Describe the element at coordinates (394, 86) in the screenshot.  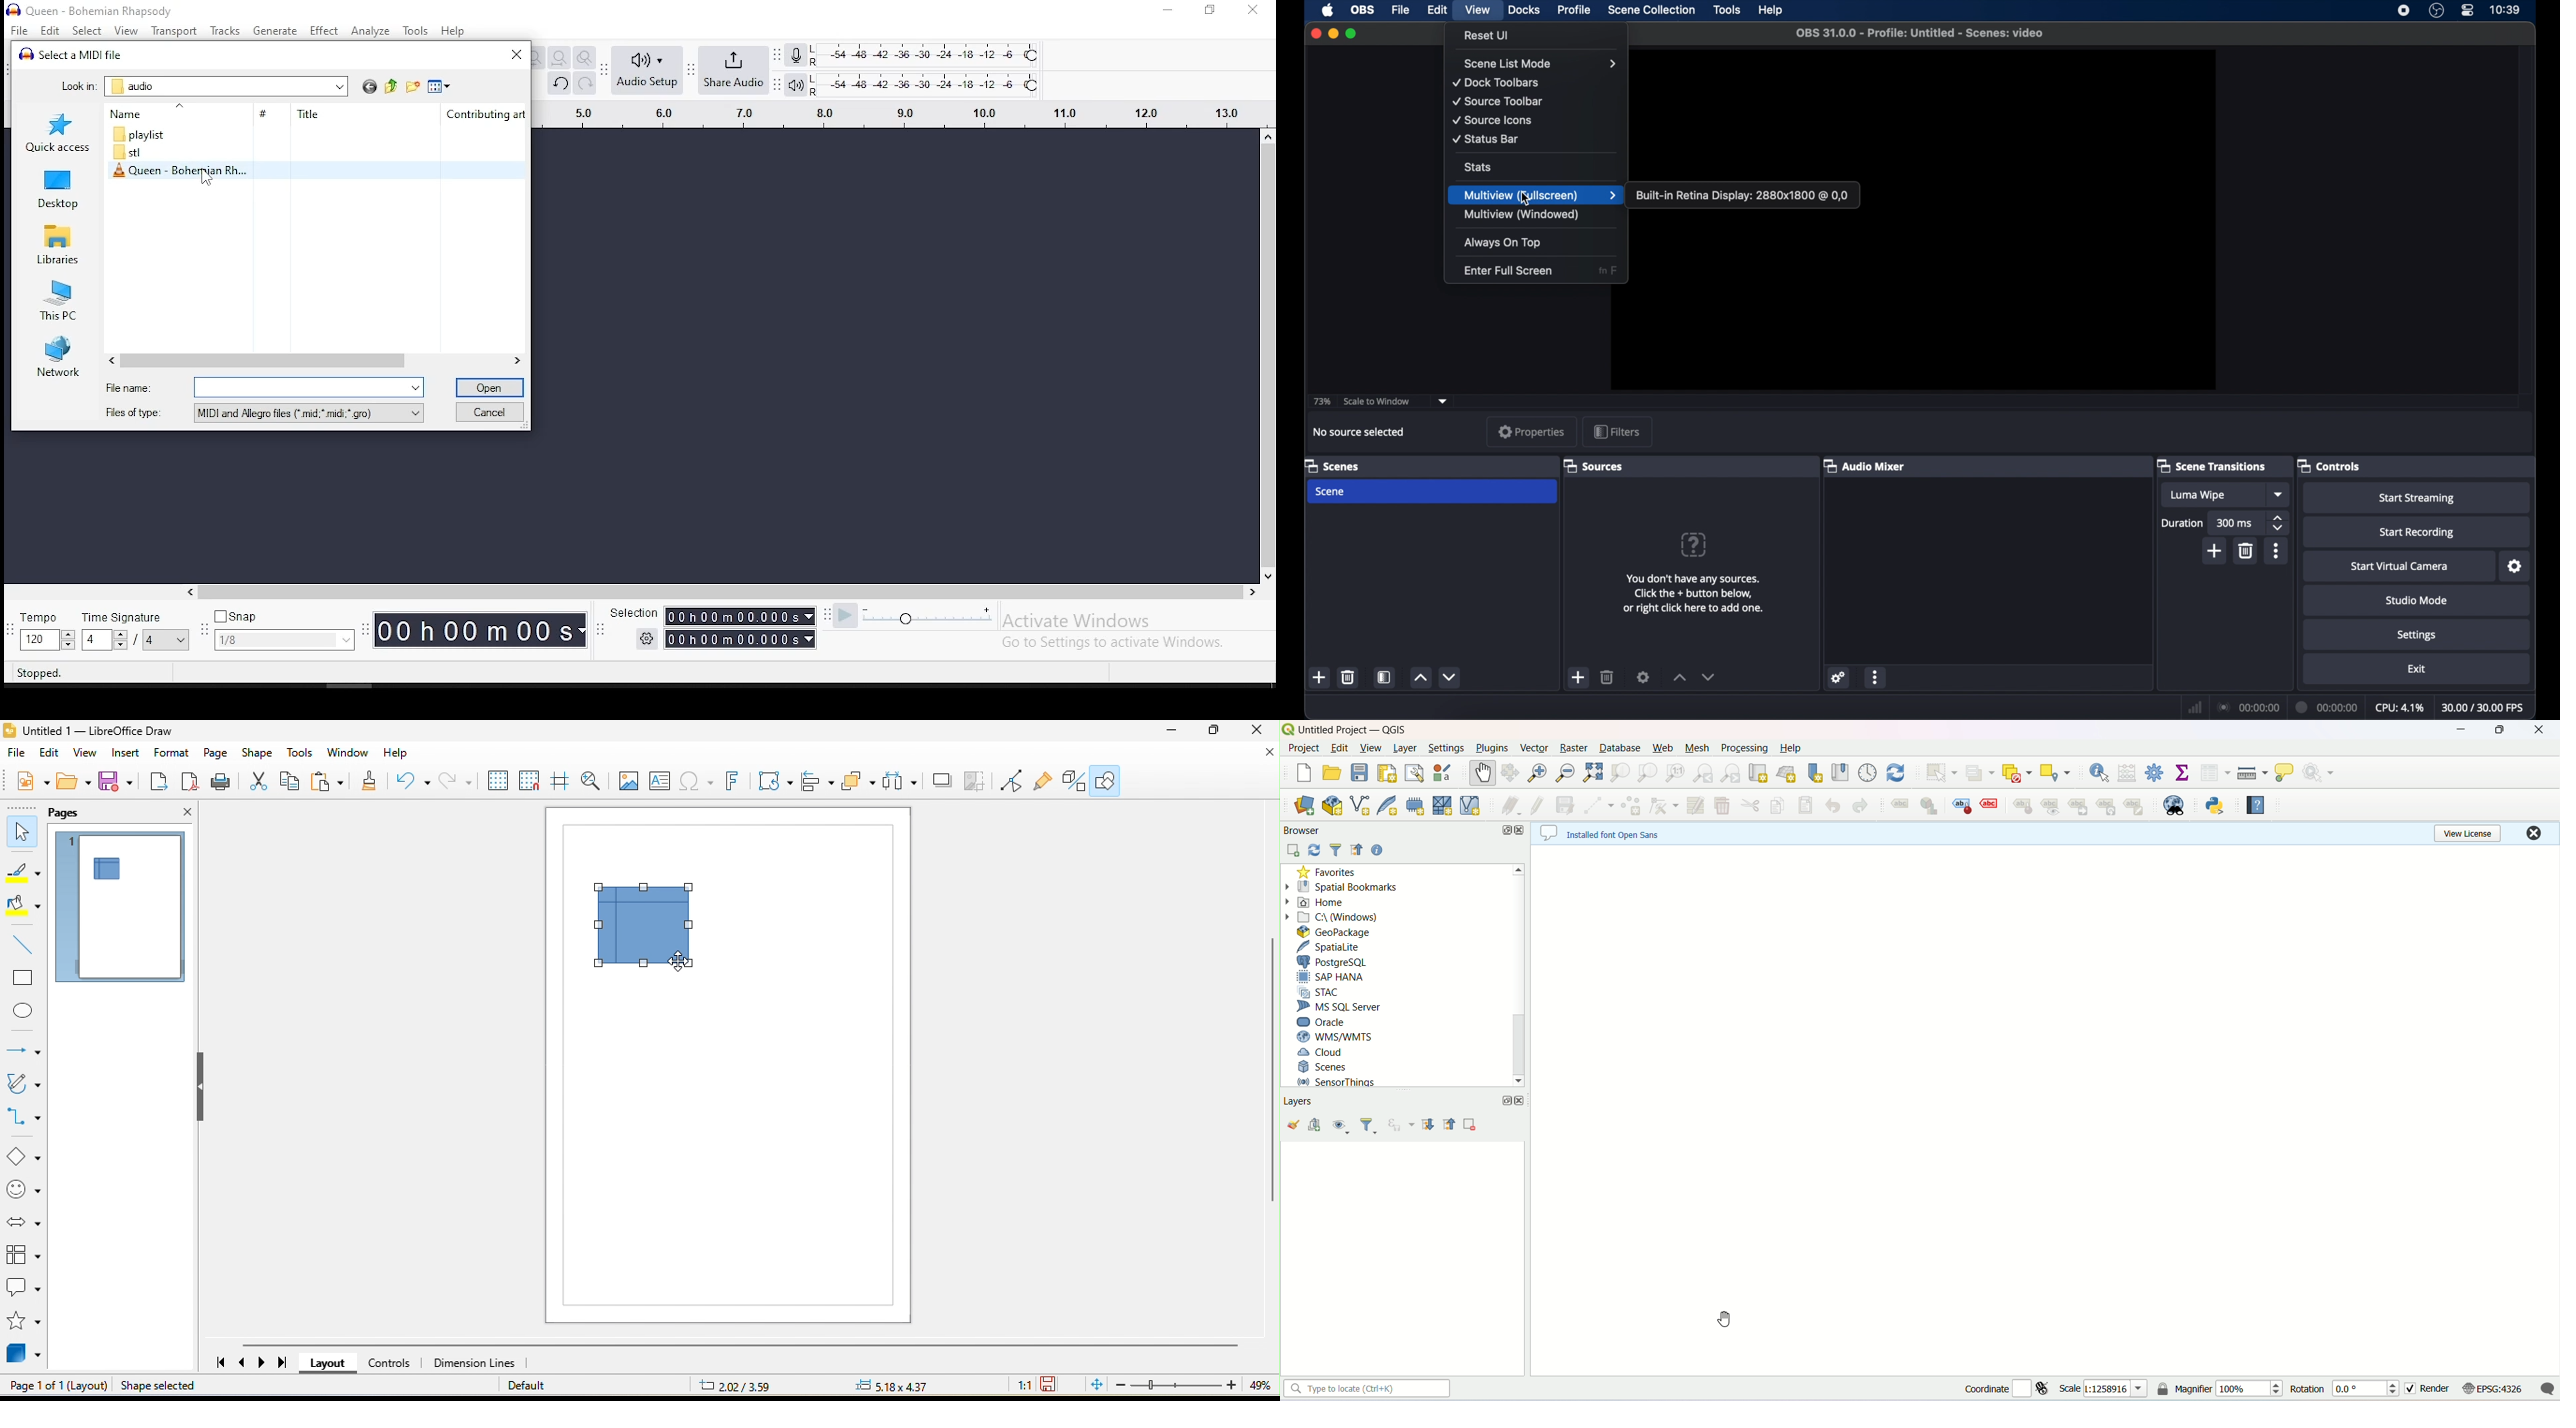
I see `up` at that location.